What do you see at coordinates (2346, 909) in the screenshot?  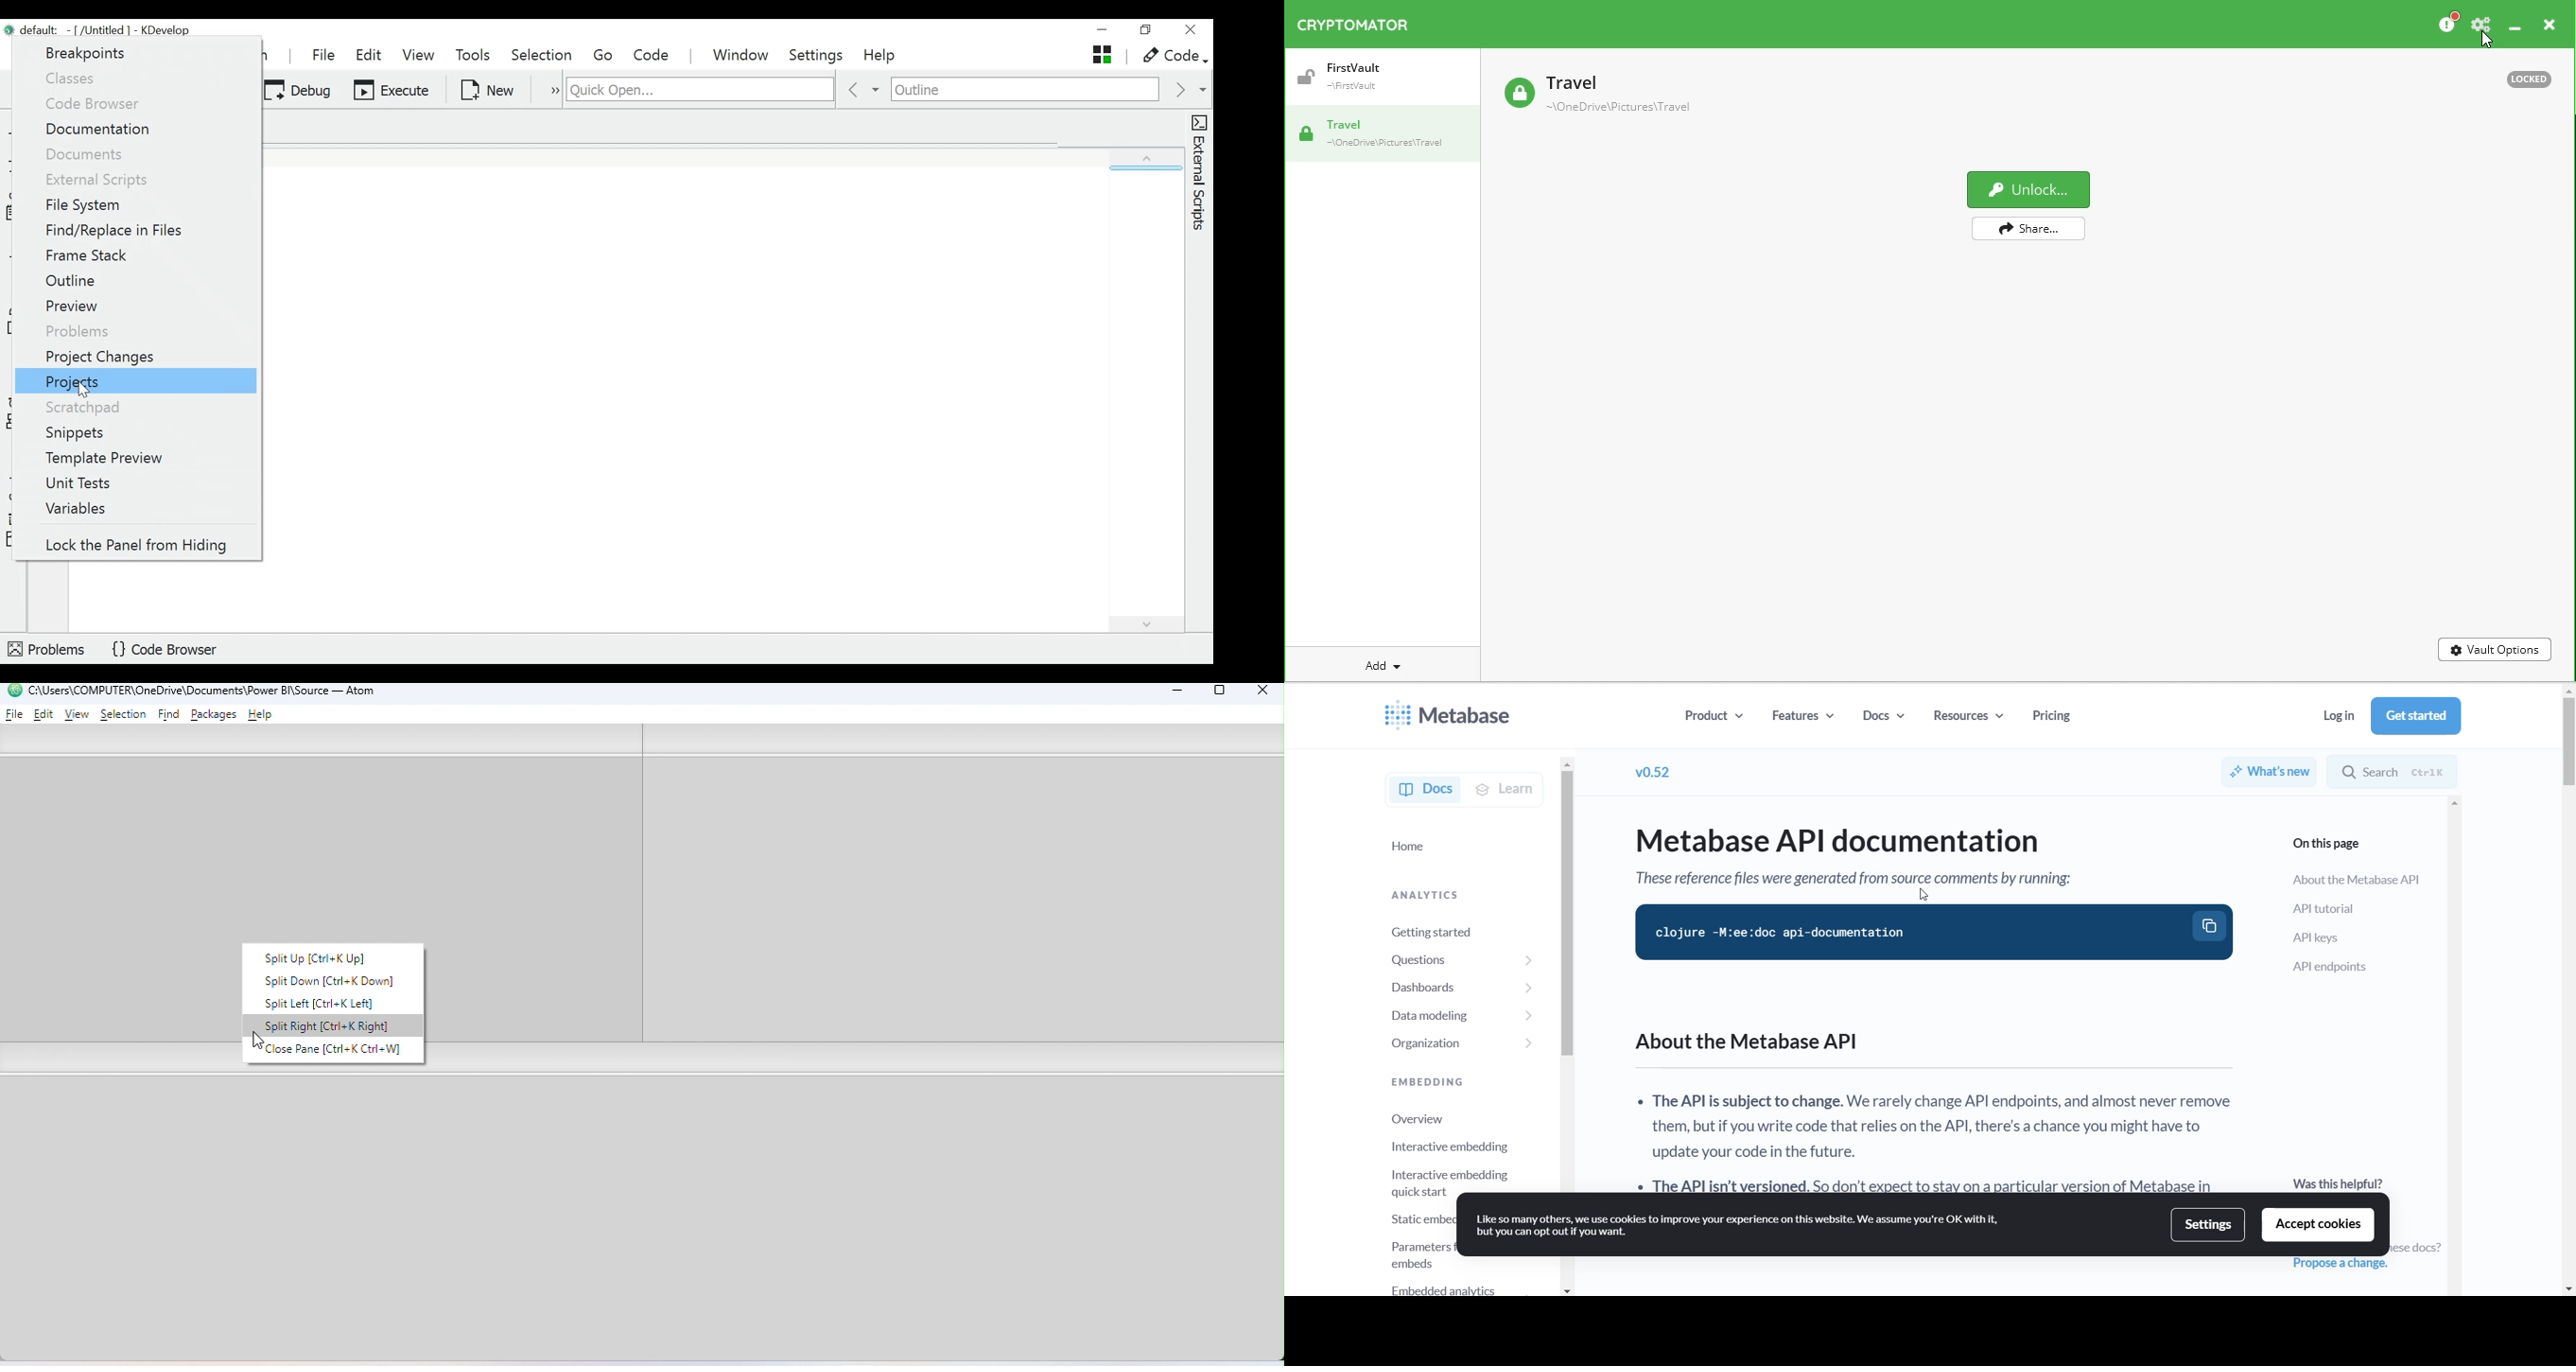 I see `API tutorial` at bounding box center [2346, 909].